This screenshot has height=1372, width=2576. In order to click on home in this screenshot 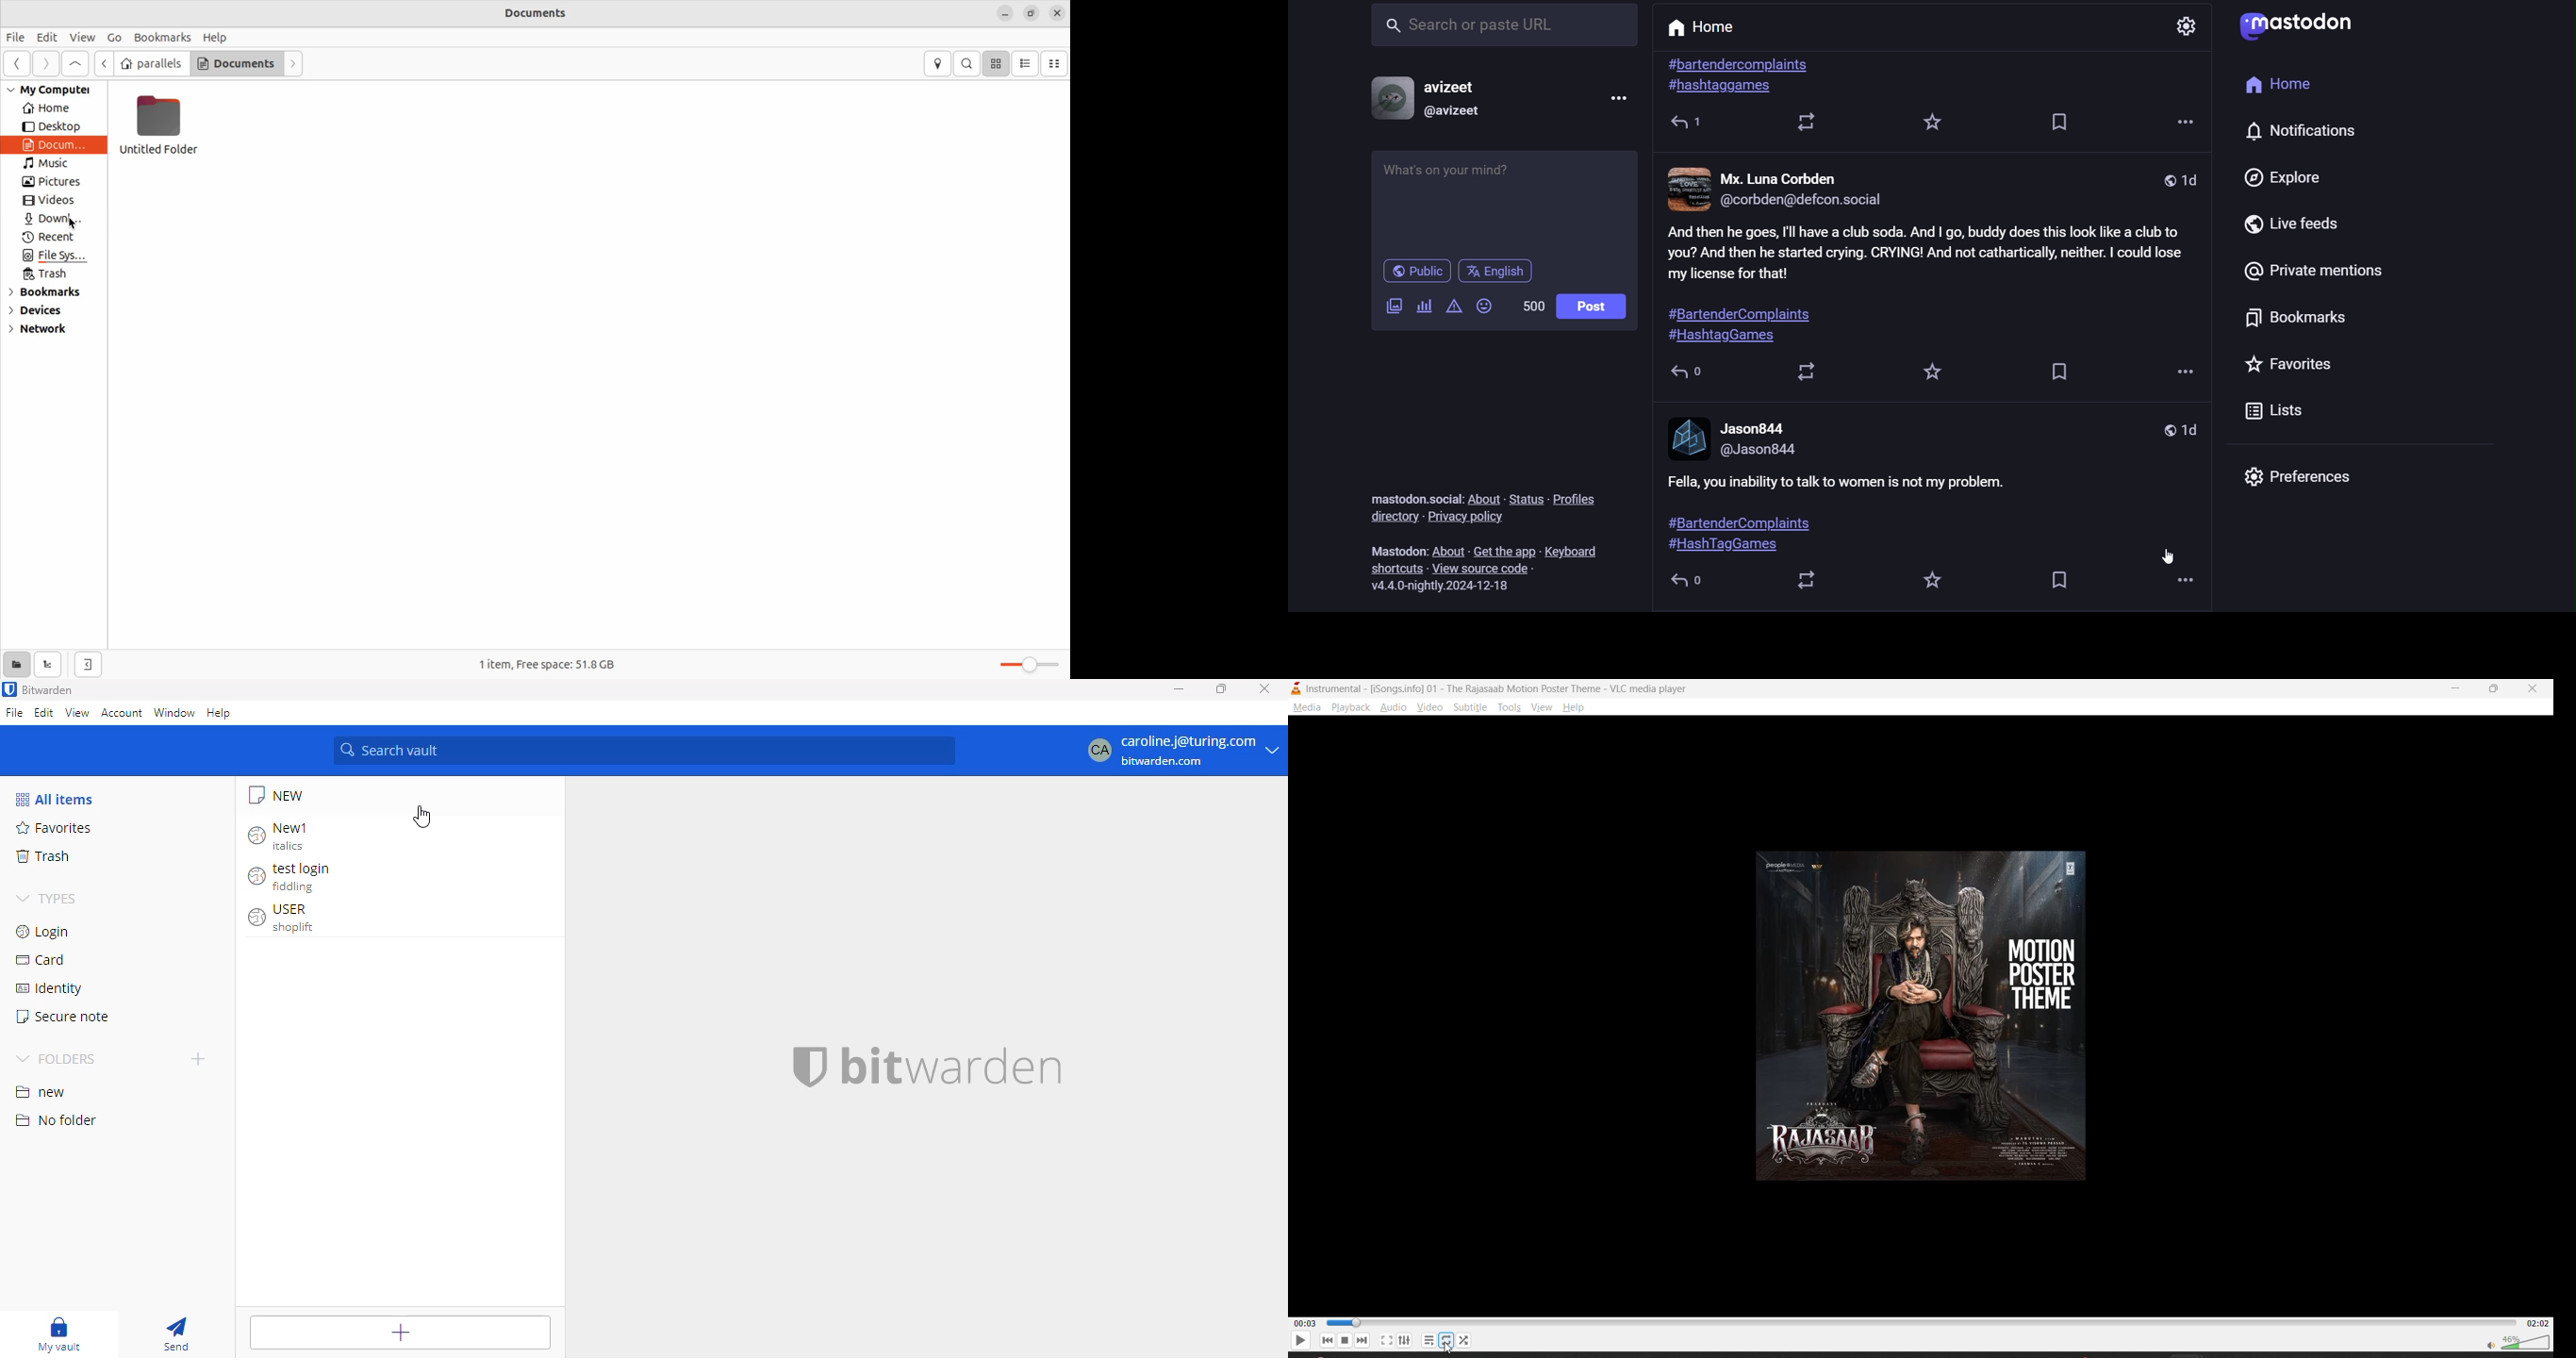, I will do `click(1703, 30)`.